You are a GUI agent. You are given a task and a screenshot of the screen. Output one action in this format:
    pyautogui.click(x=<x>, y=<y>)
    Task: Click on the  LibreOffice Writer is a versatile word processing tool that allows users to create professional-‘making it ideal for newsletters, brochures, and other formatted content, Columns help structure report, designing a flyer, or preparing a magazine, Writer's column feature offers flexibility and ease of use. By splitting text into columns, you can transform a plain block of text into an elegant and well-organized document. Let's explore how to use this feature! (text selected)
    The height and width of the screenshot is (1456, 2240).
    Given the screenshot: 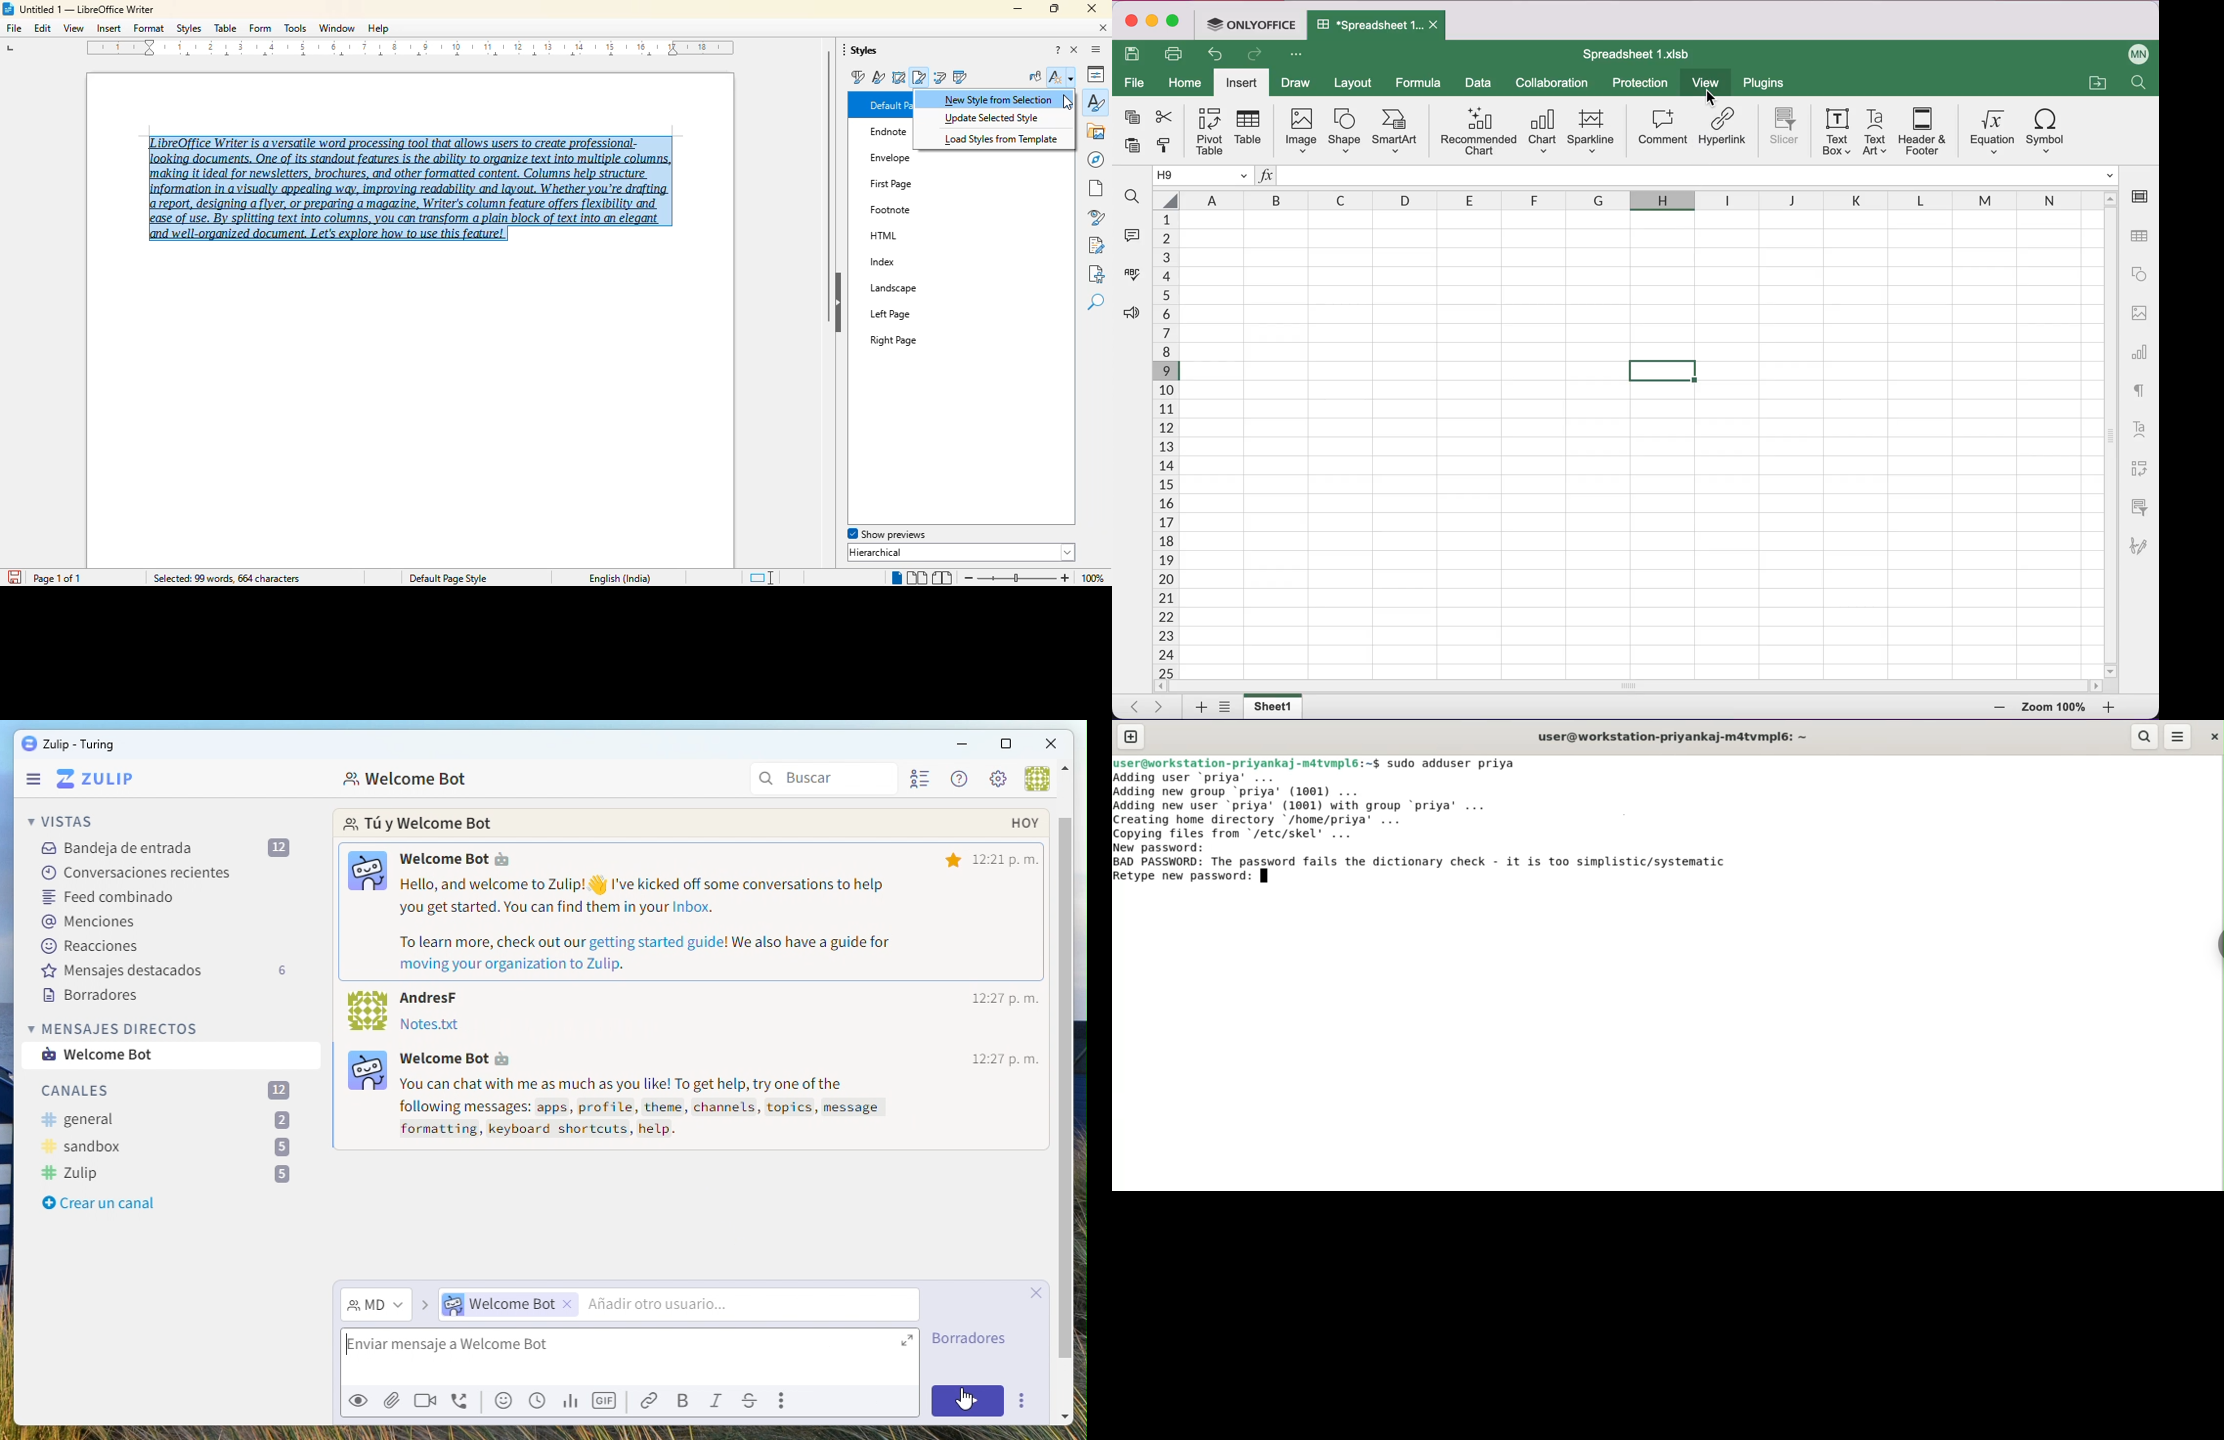 What is the action you would take?
    pyautogui.click(x=409, y=183)
    